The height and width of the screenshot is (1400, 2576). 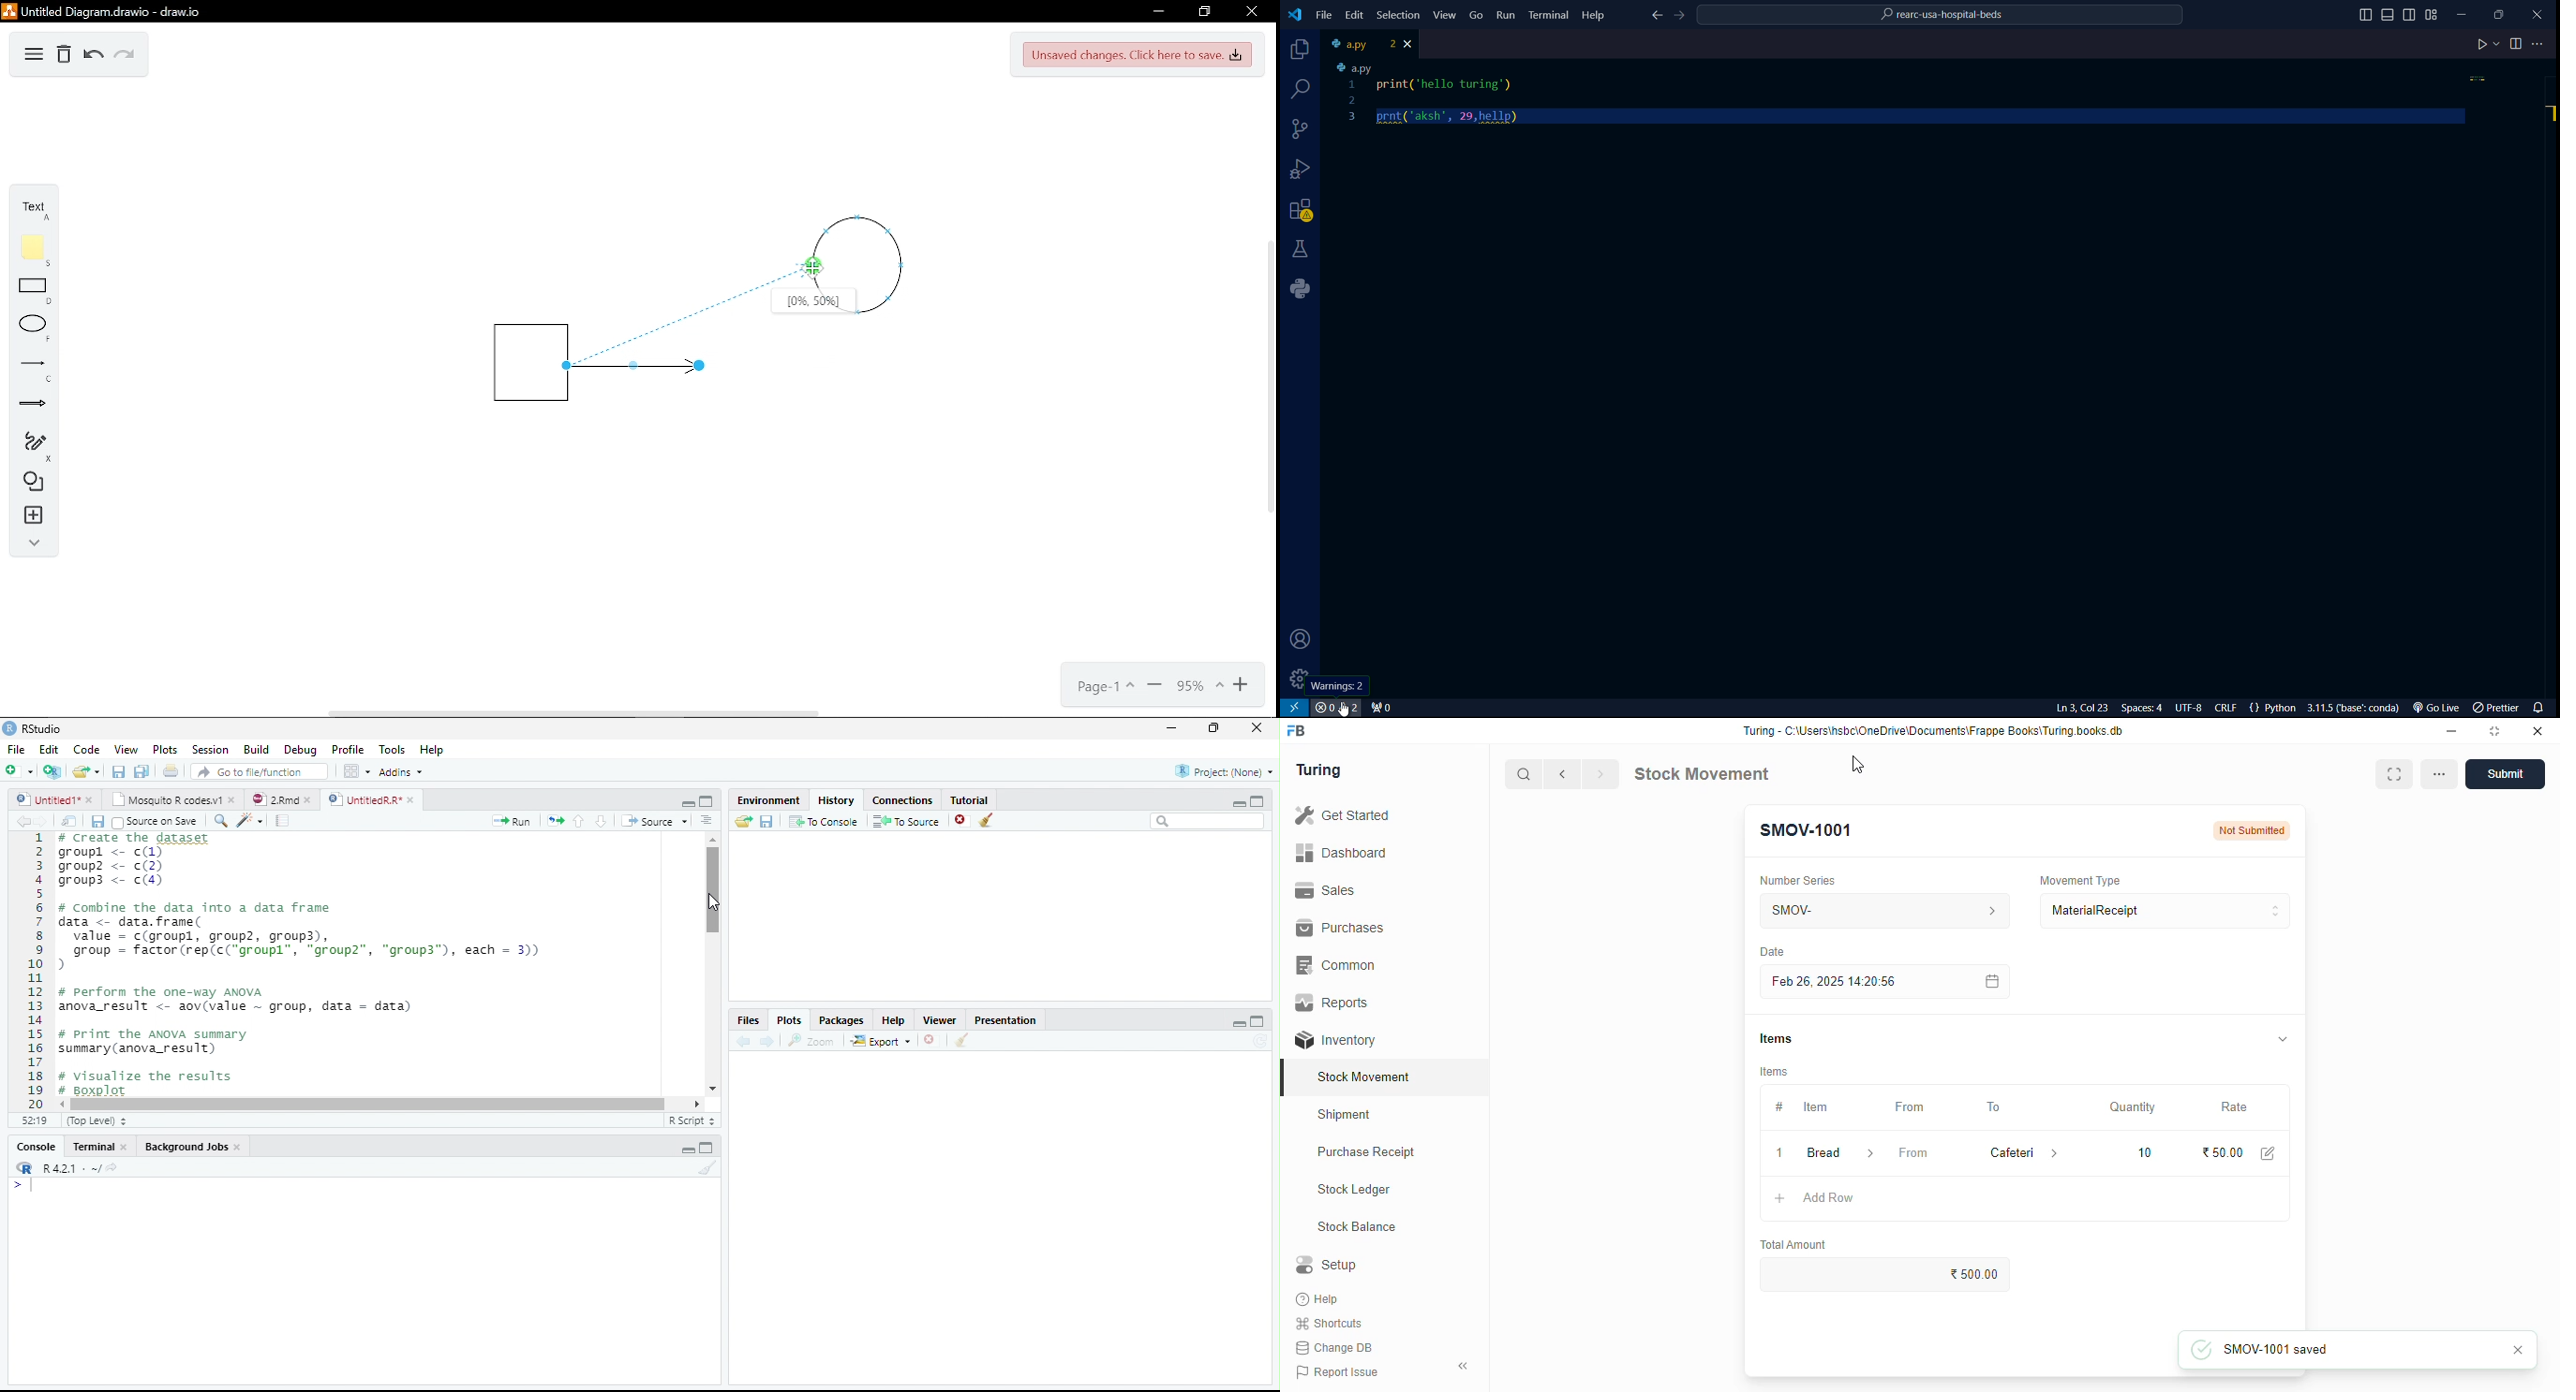 I want to click on Rstudio, so click(x=31, y=726).